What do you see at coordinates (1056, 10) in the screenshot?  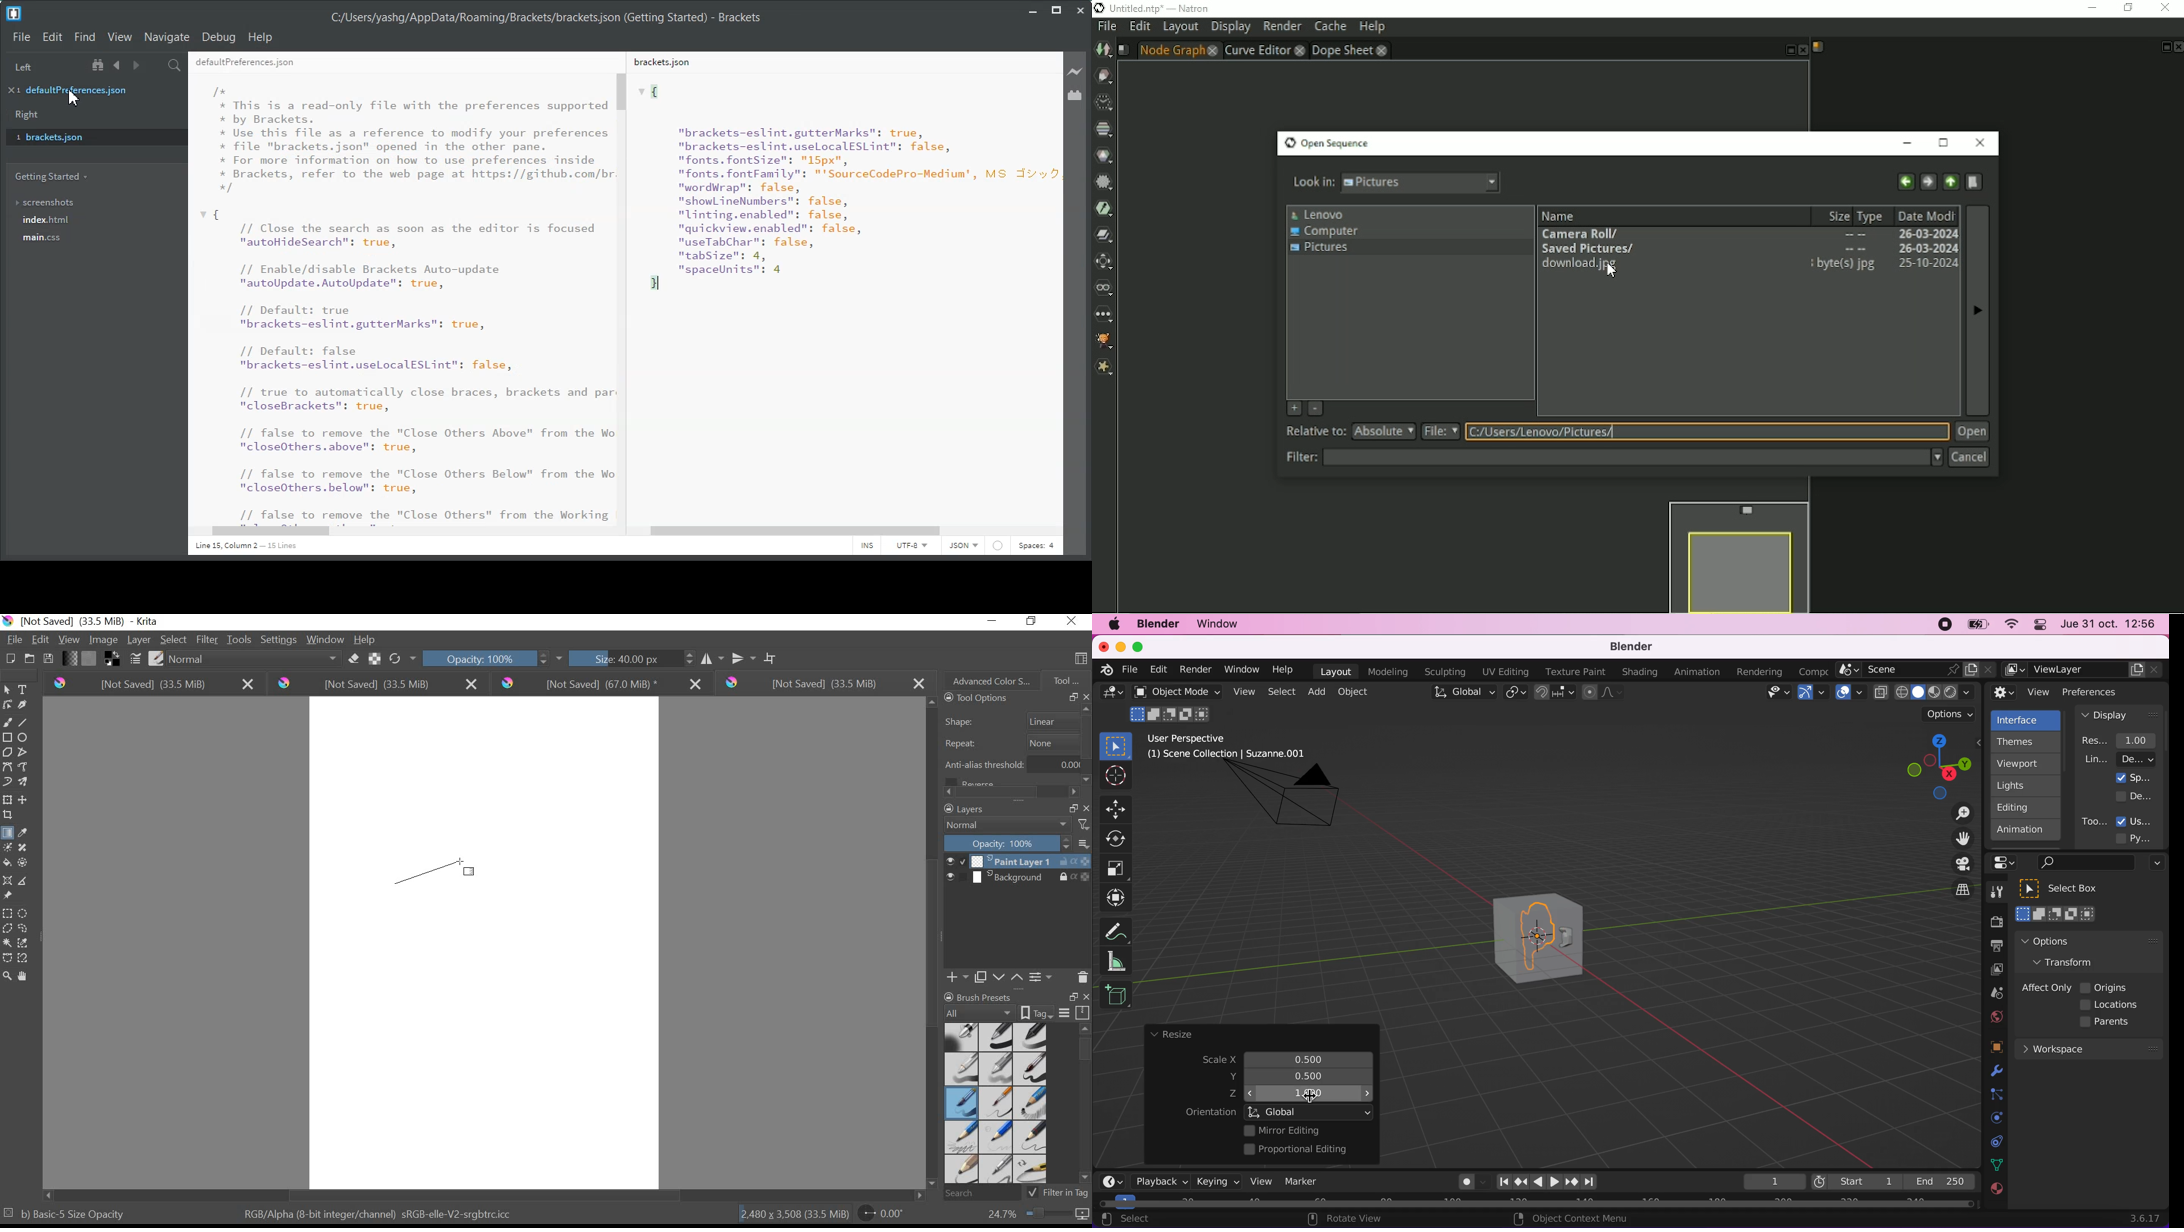 I see `Maximize` at bounding box center [1056, 10].